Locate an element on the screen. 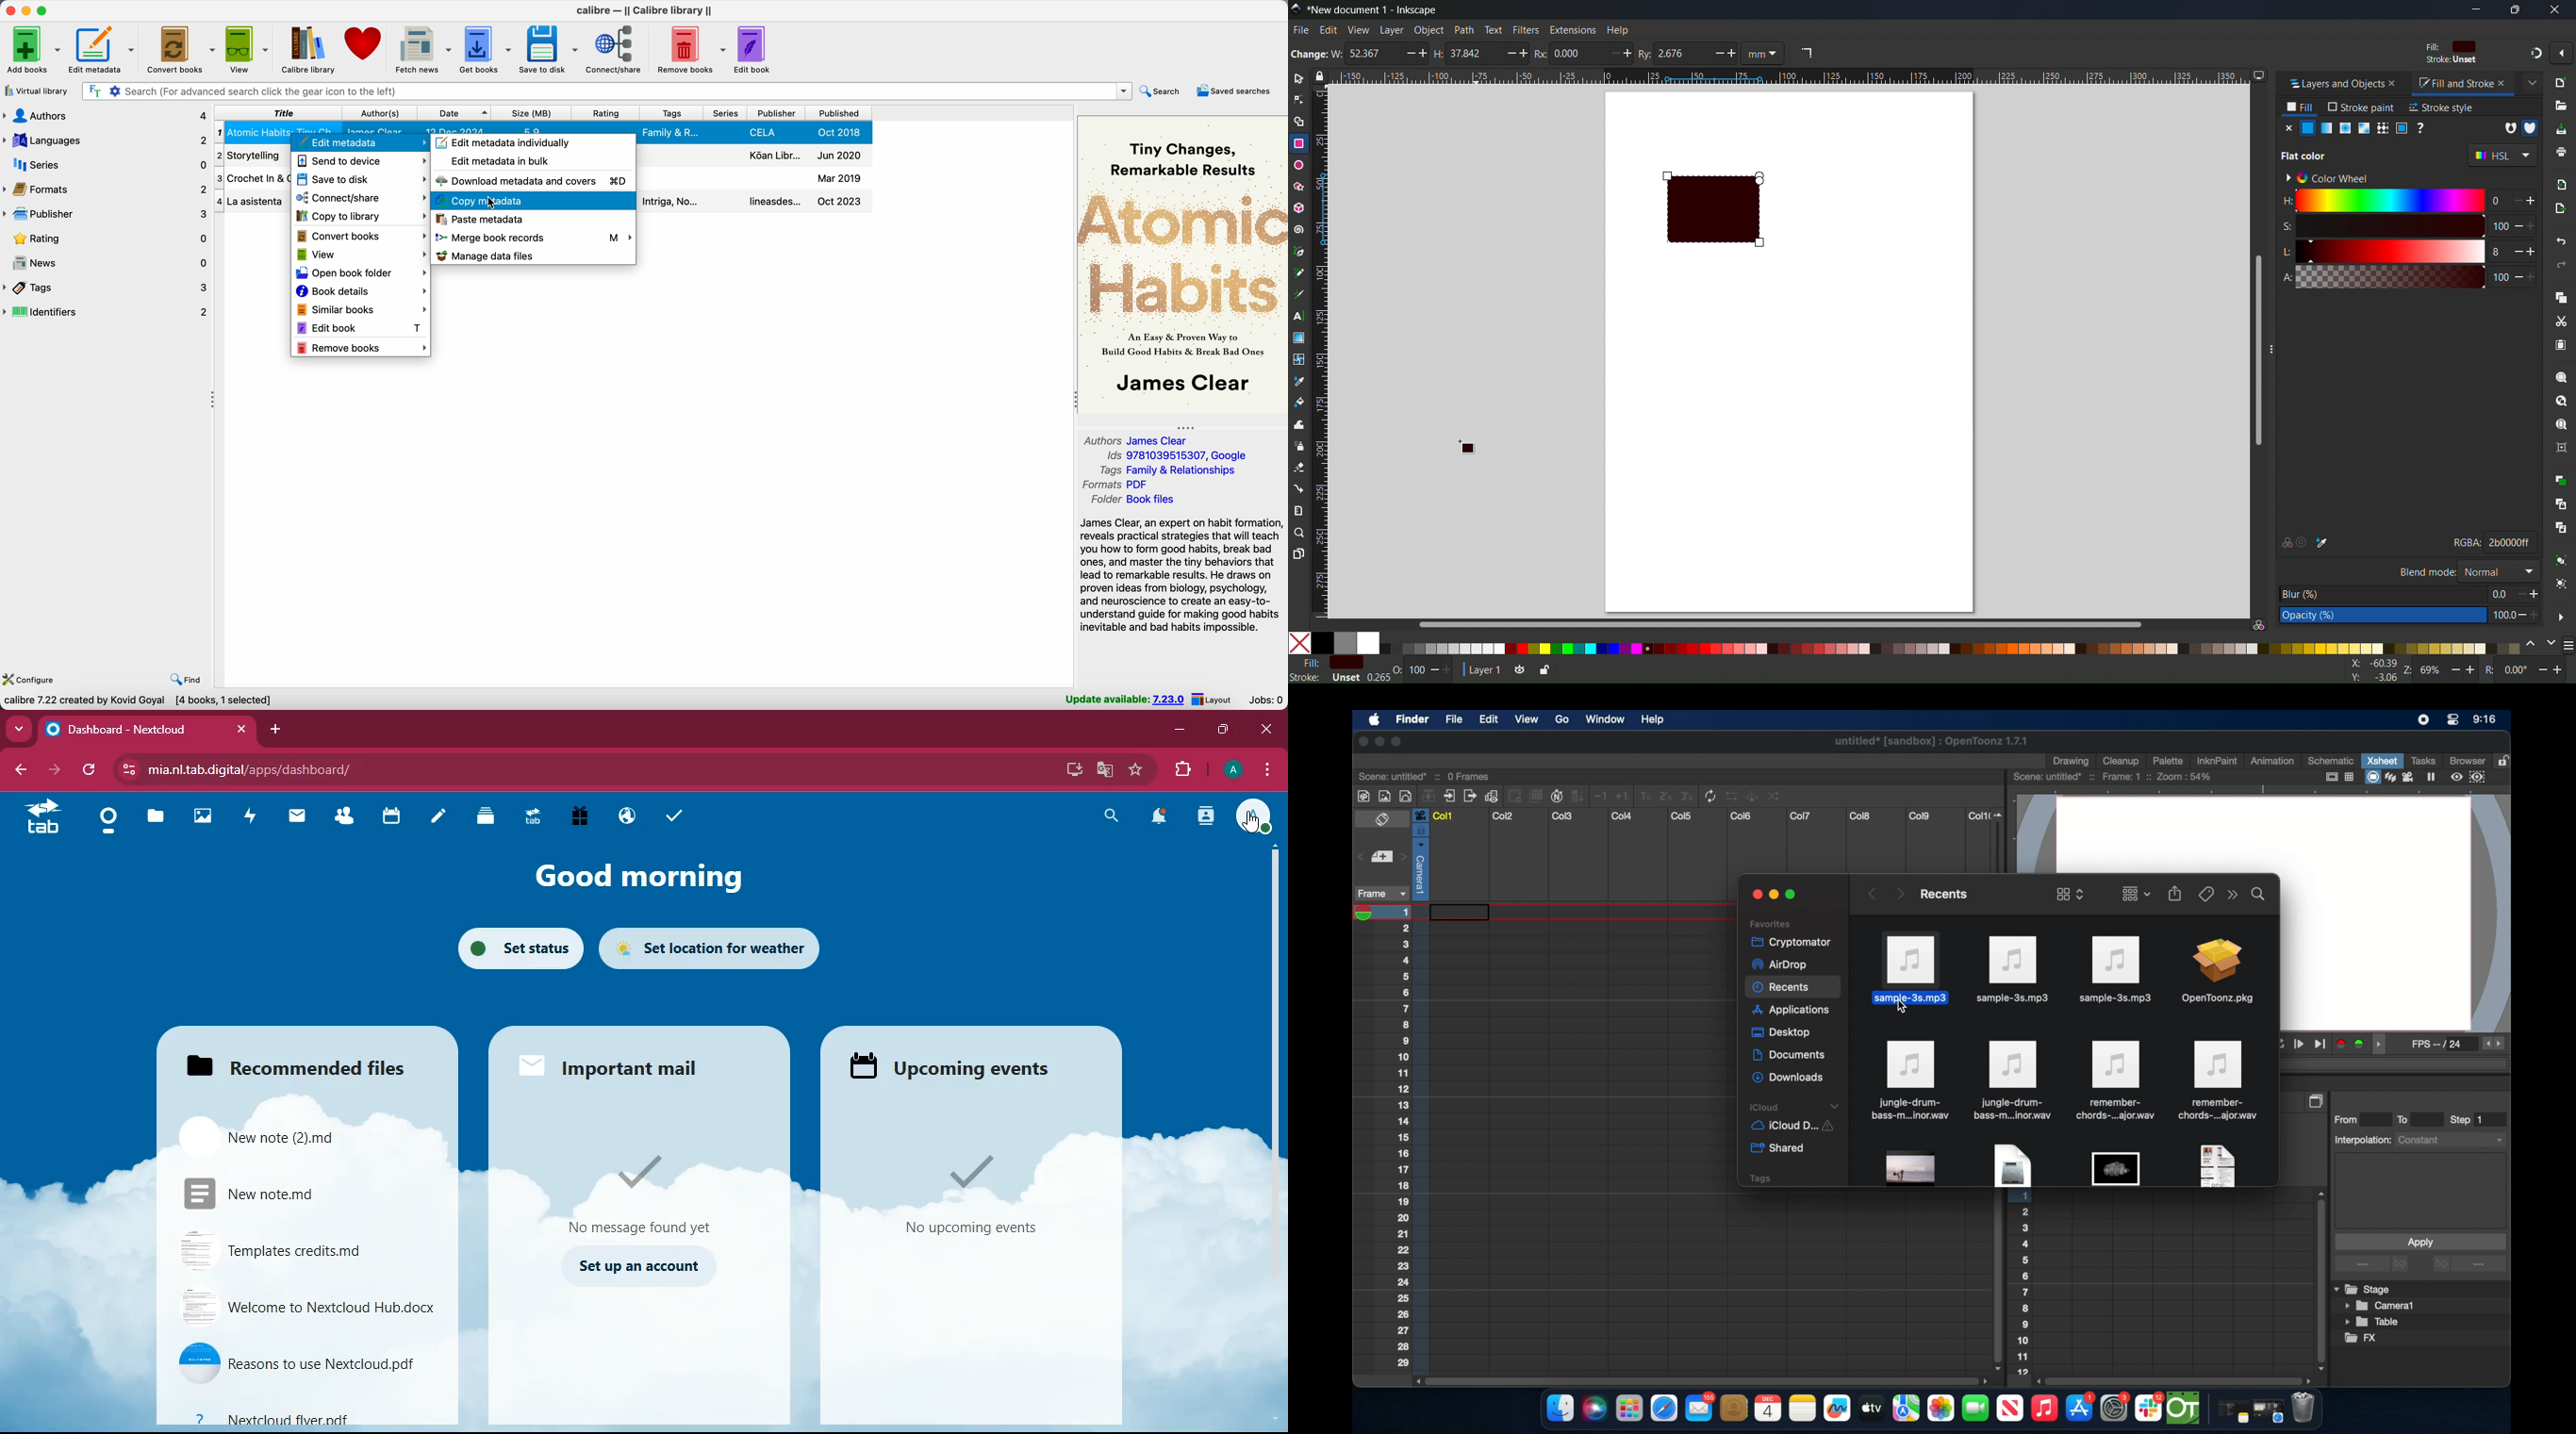 This screenshot has width=2576, height=1456. close is located at coordinates (1267, 728).